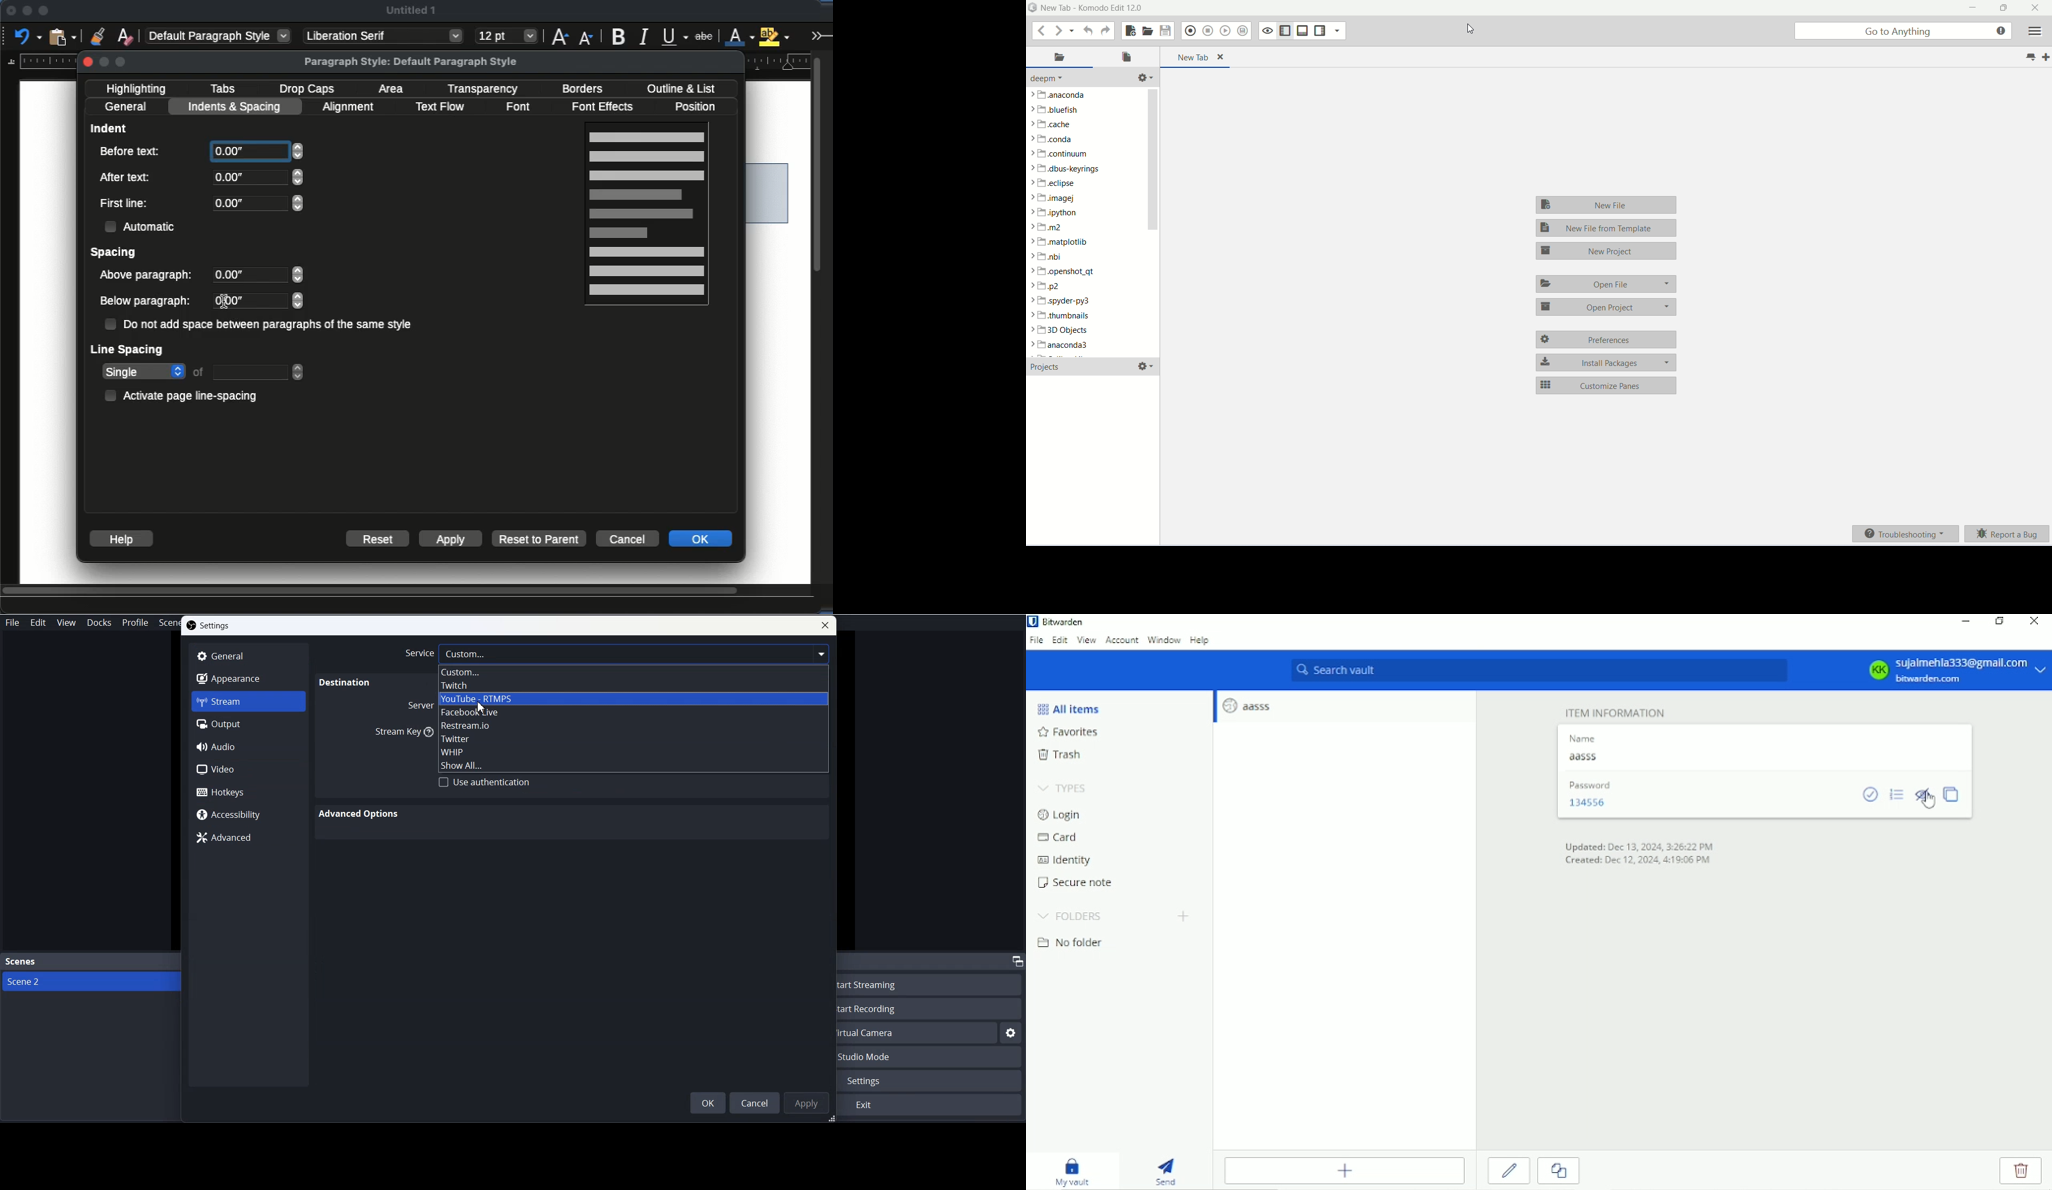 The image size is (2072, 1204). I want to click on close, so click(825, 625).